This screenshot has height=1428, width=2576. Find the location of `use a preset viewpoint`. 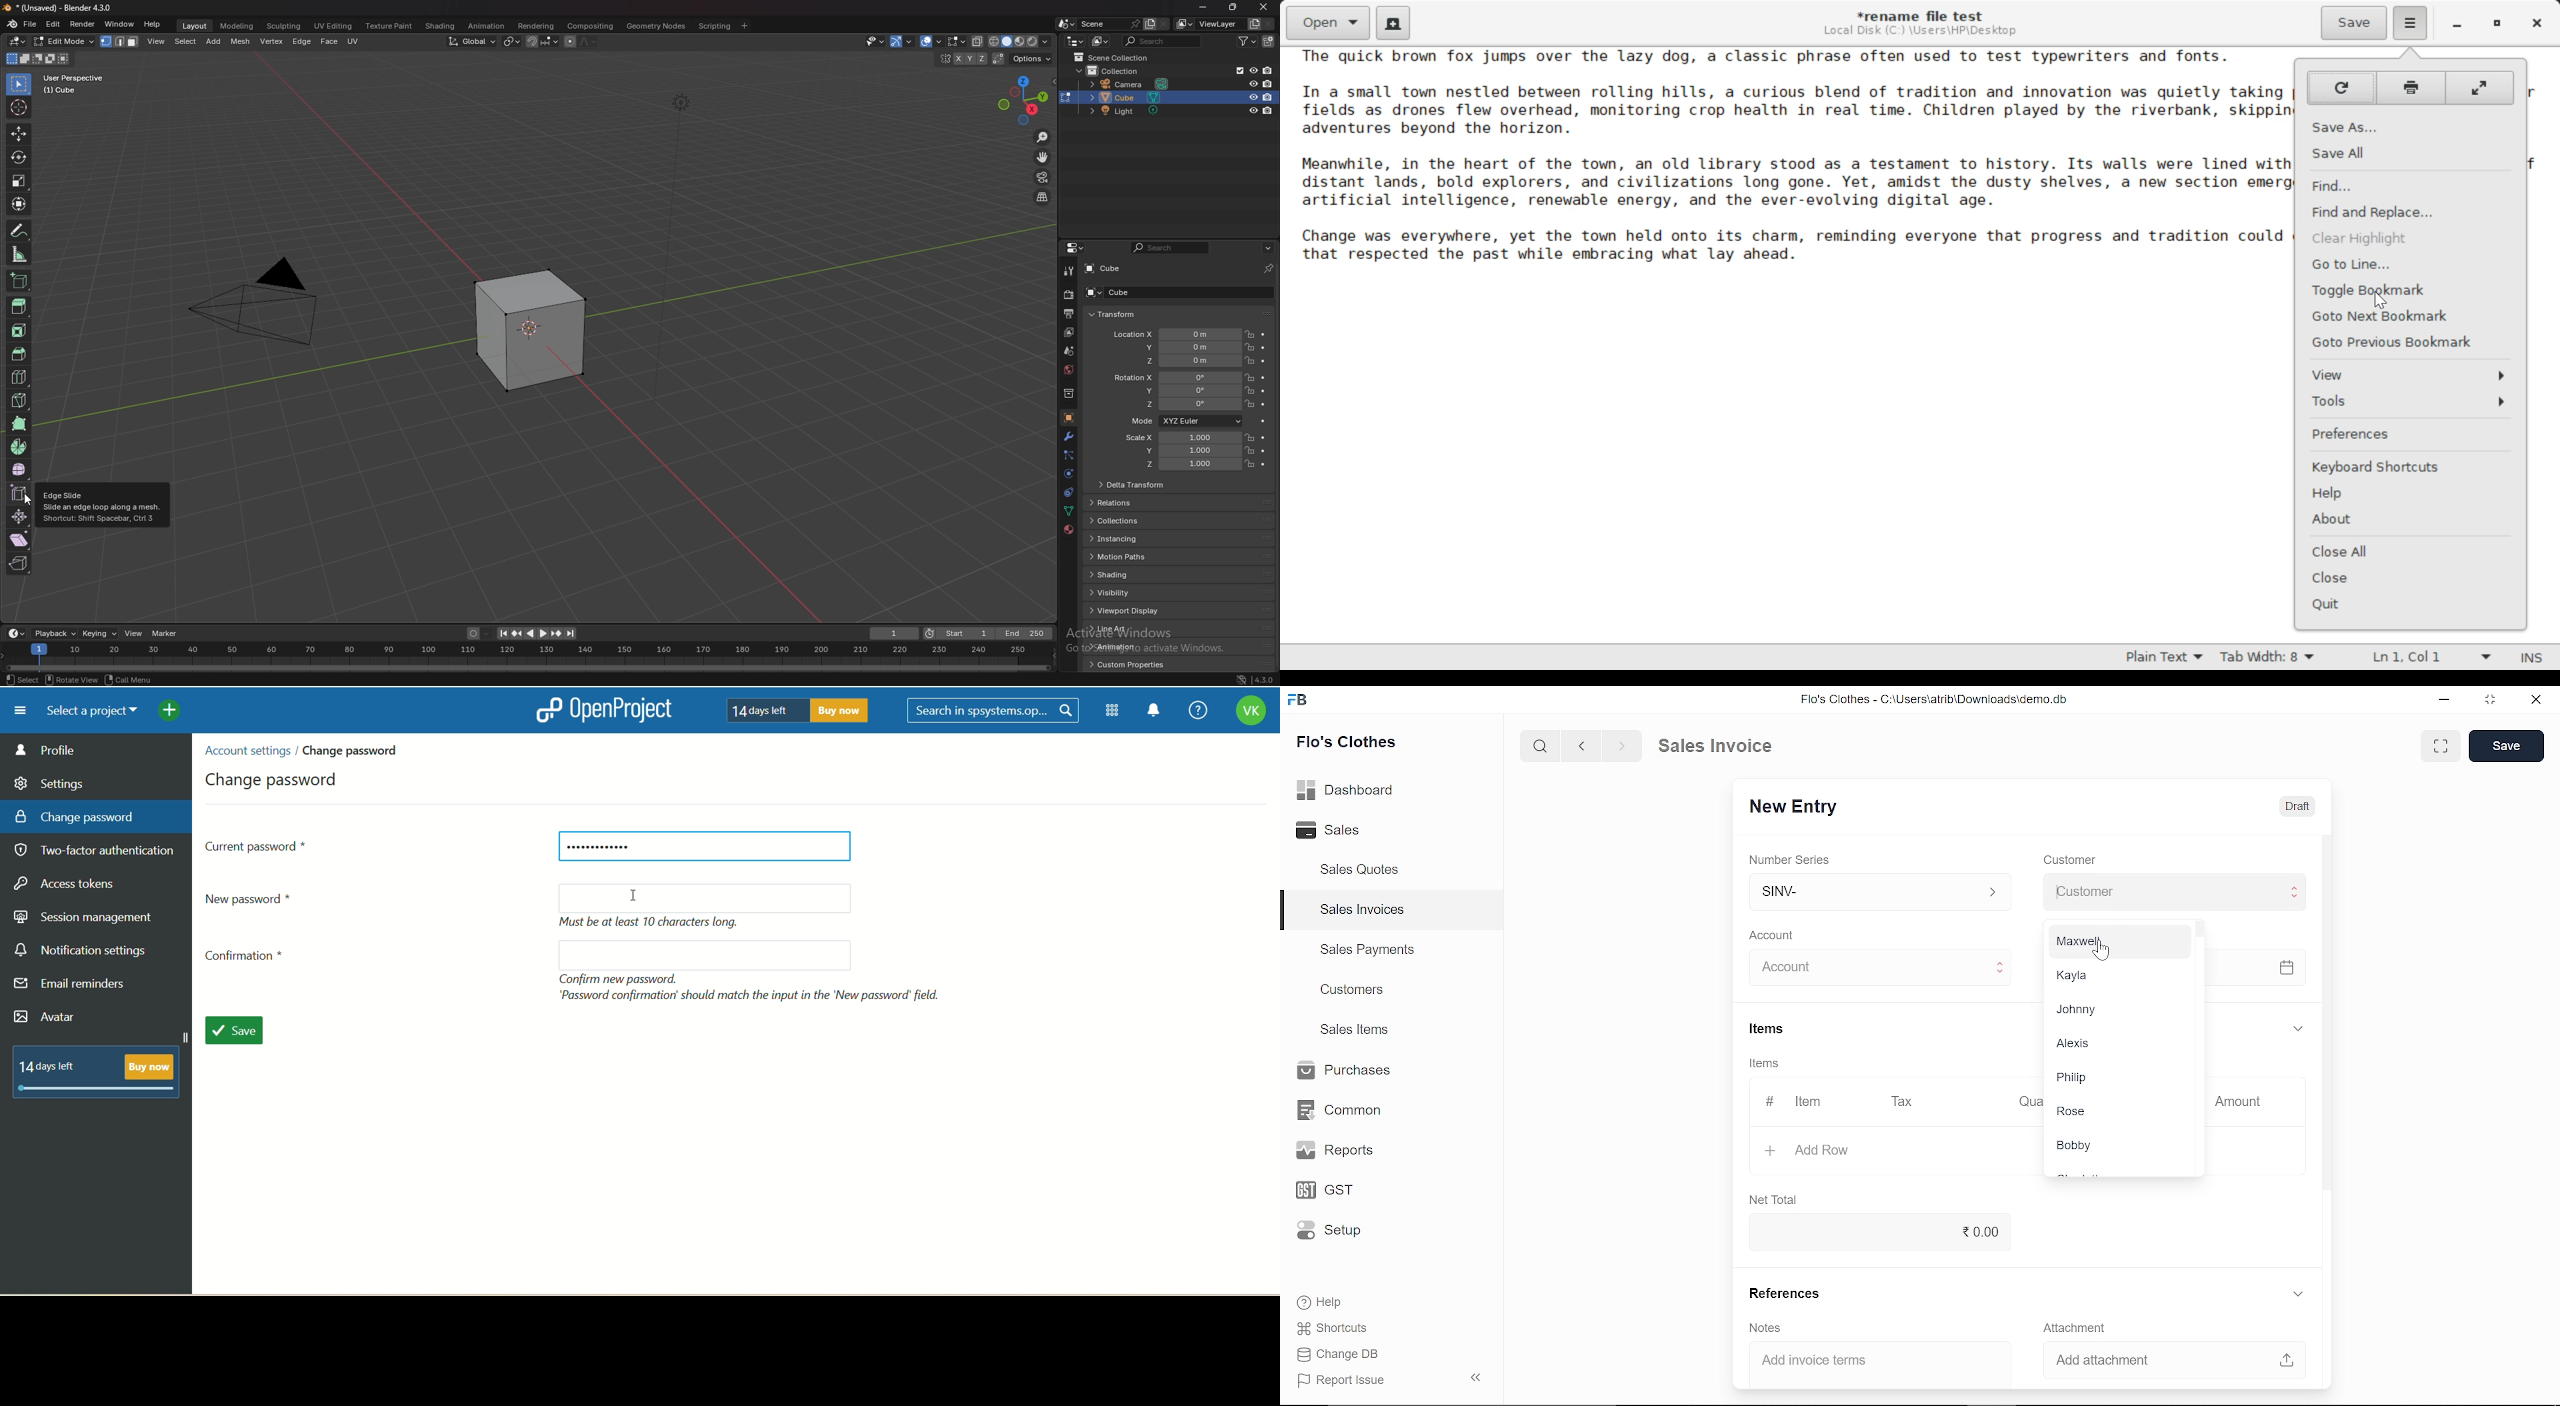

use a preset viewpoint is located at coordinates (1023, 100).